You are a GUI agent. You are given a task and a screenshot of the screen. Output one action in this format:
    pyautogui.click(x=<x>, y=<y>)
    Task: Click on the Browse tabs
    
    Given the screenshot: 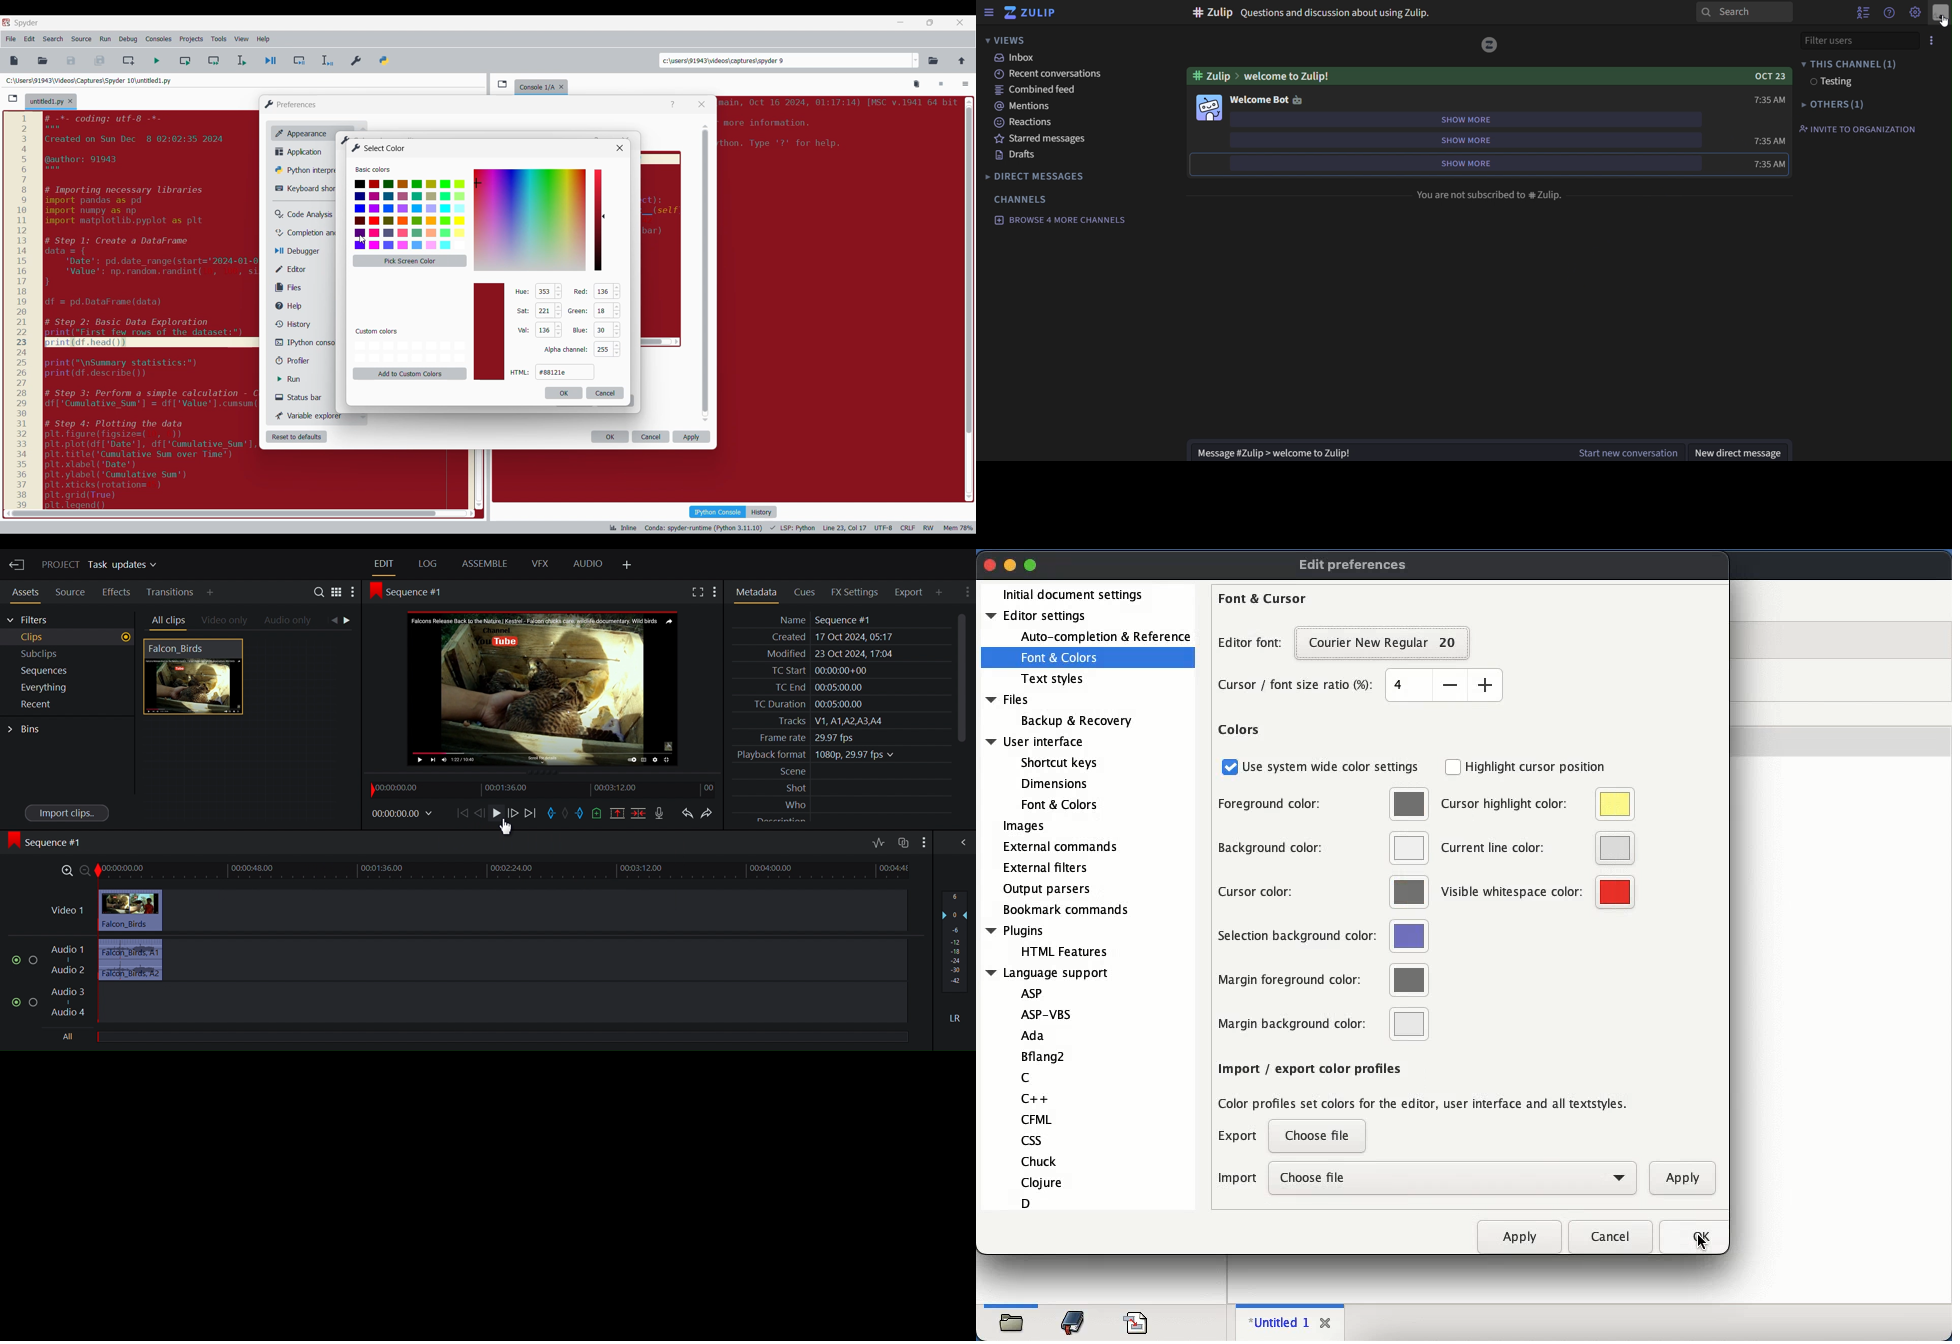 What is the action you would take?
    pyautogui.click(x=502, y=84)
    